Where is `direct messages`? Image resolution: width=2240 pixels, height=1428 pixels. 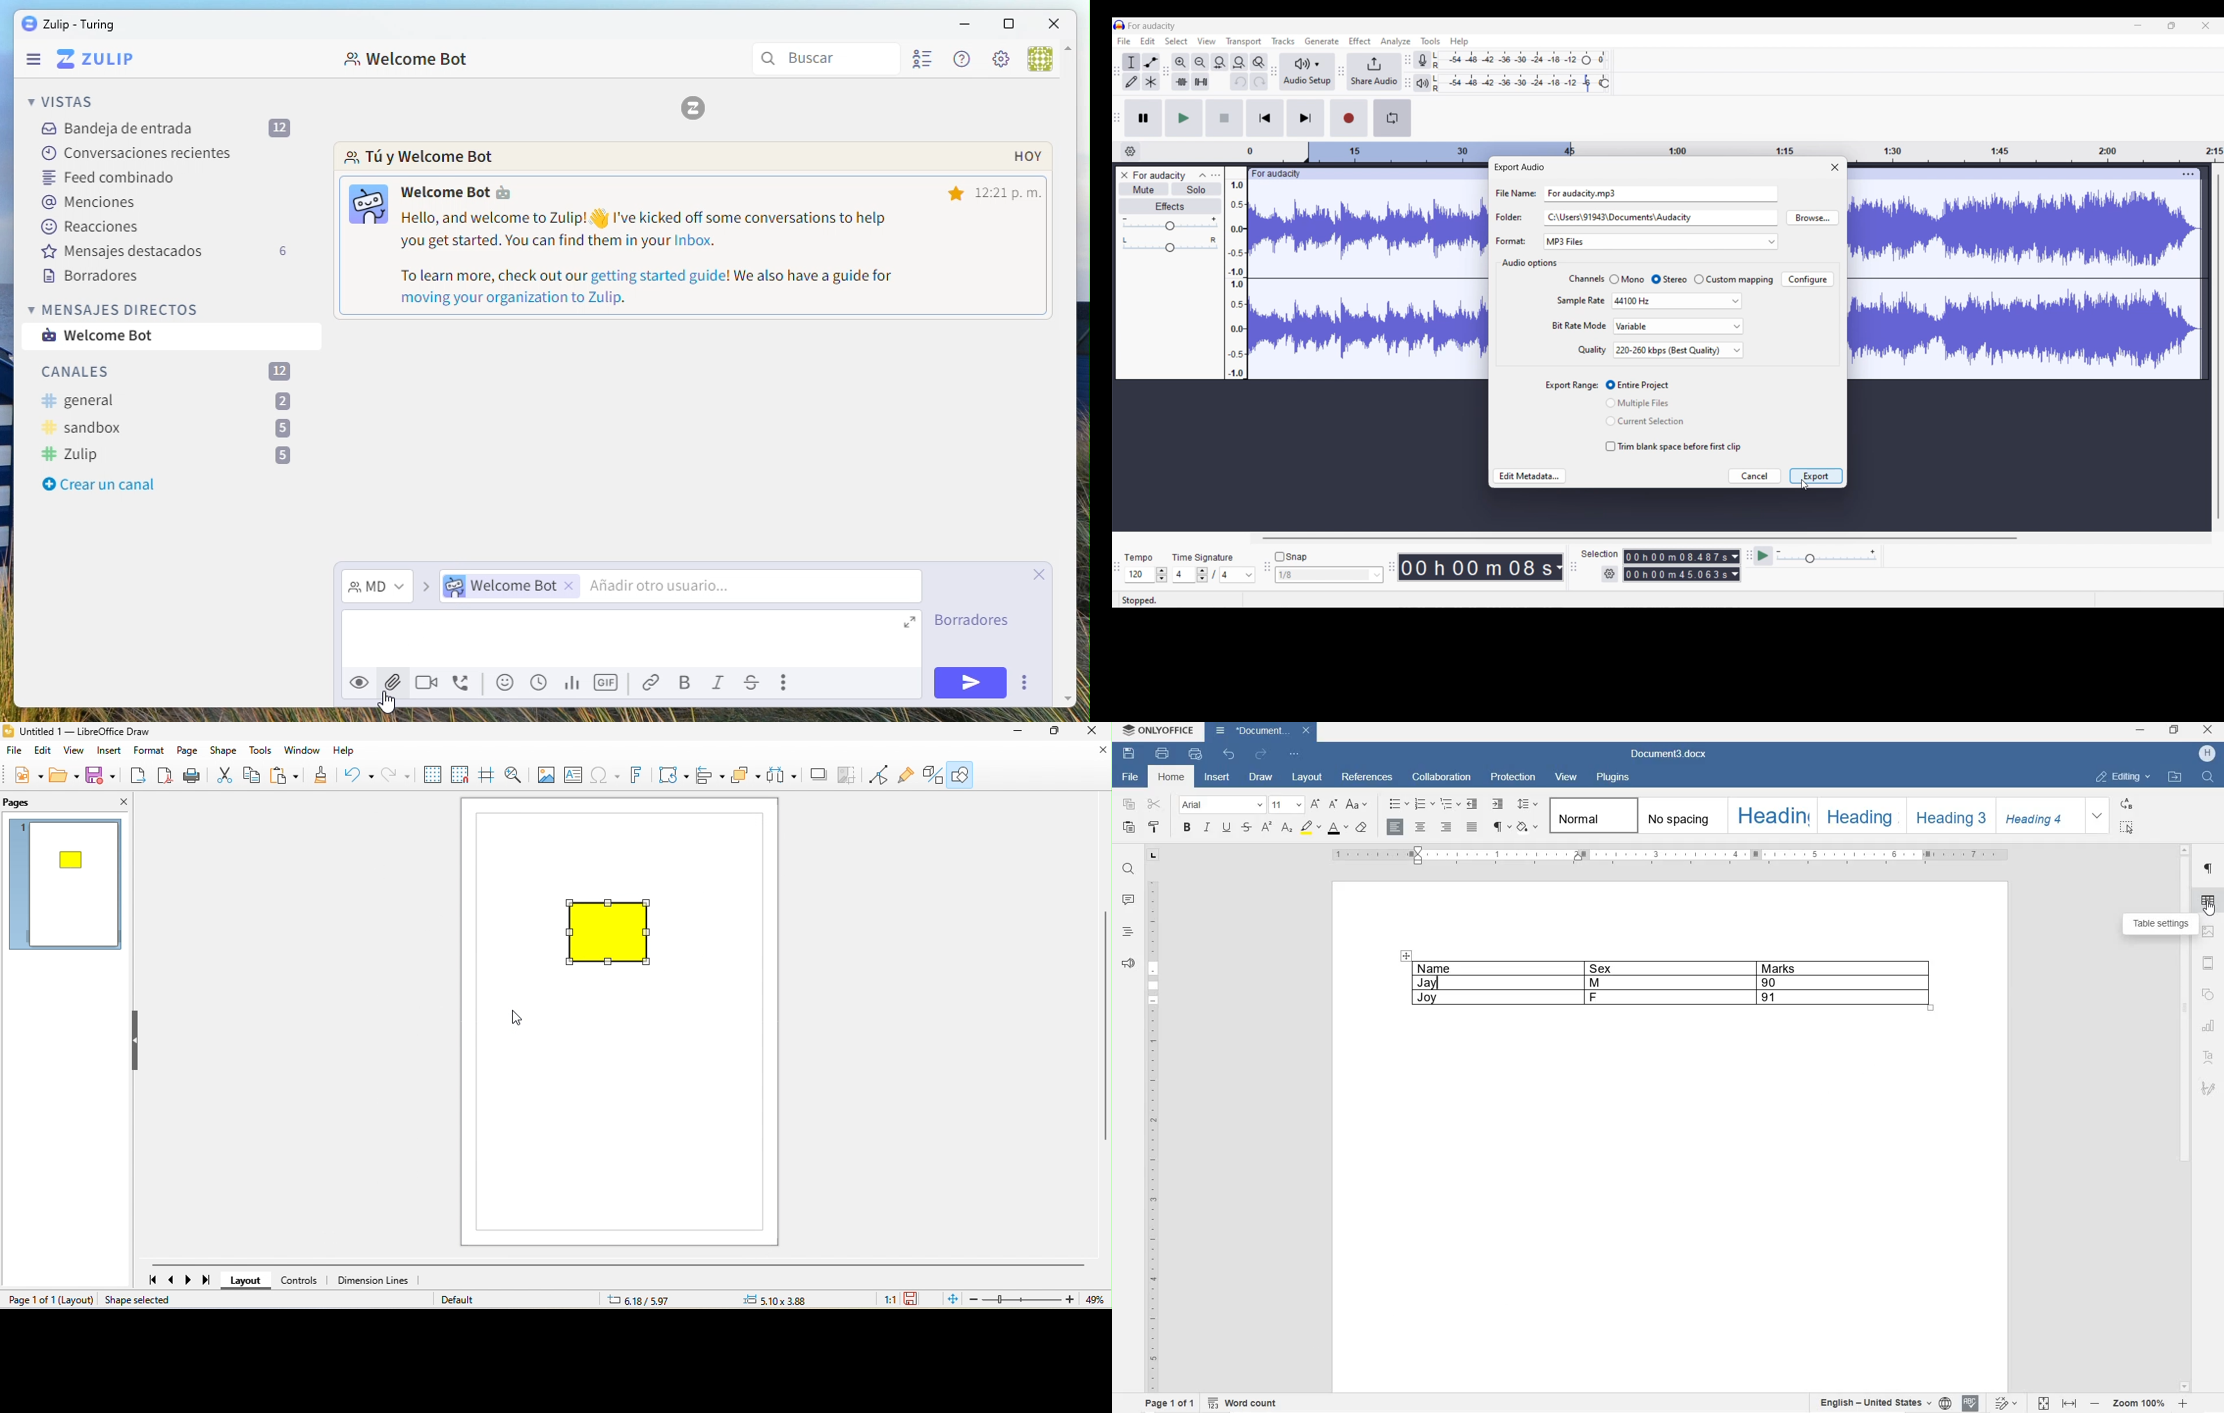 direct messages is located at coordinates (378, 588).